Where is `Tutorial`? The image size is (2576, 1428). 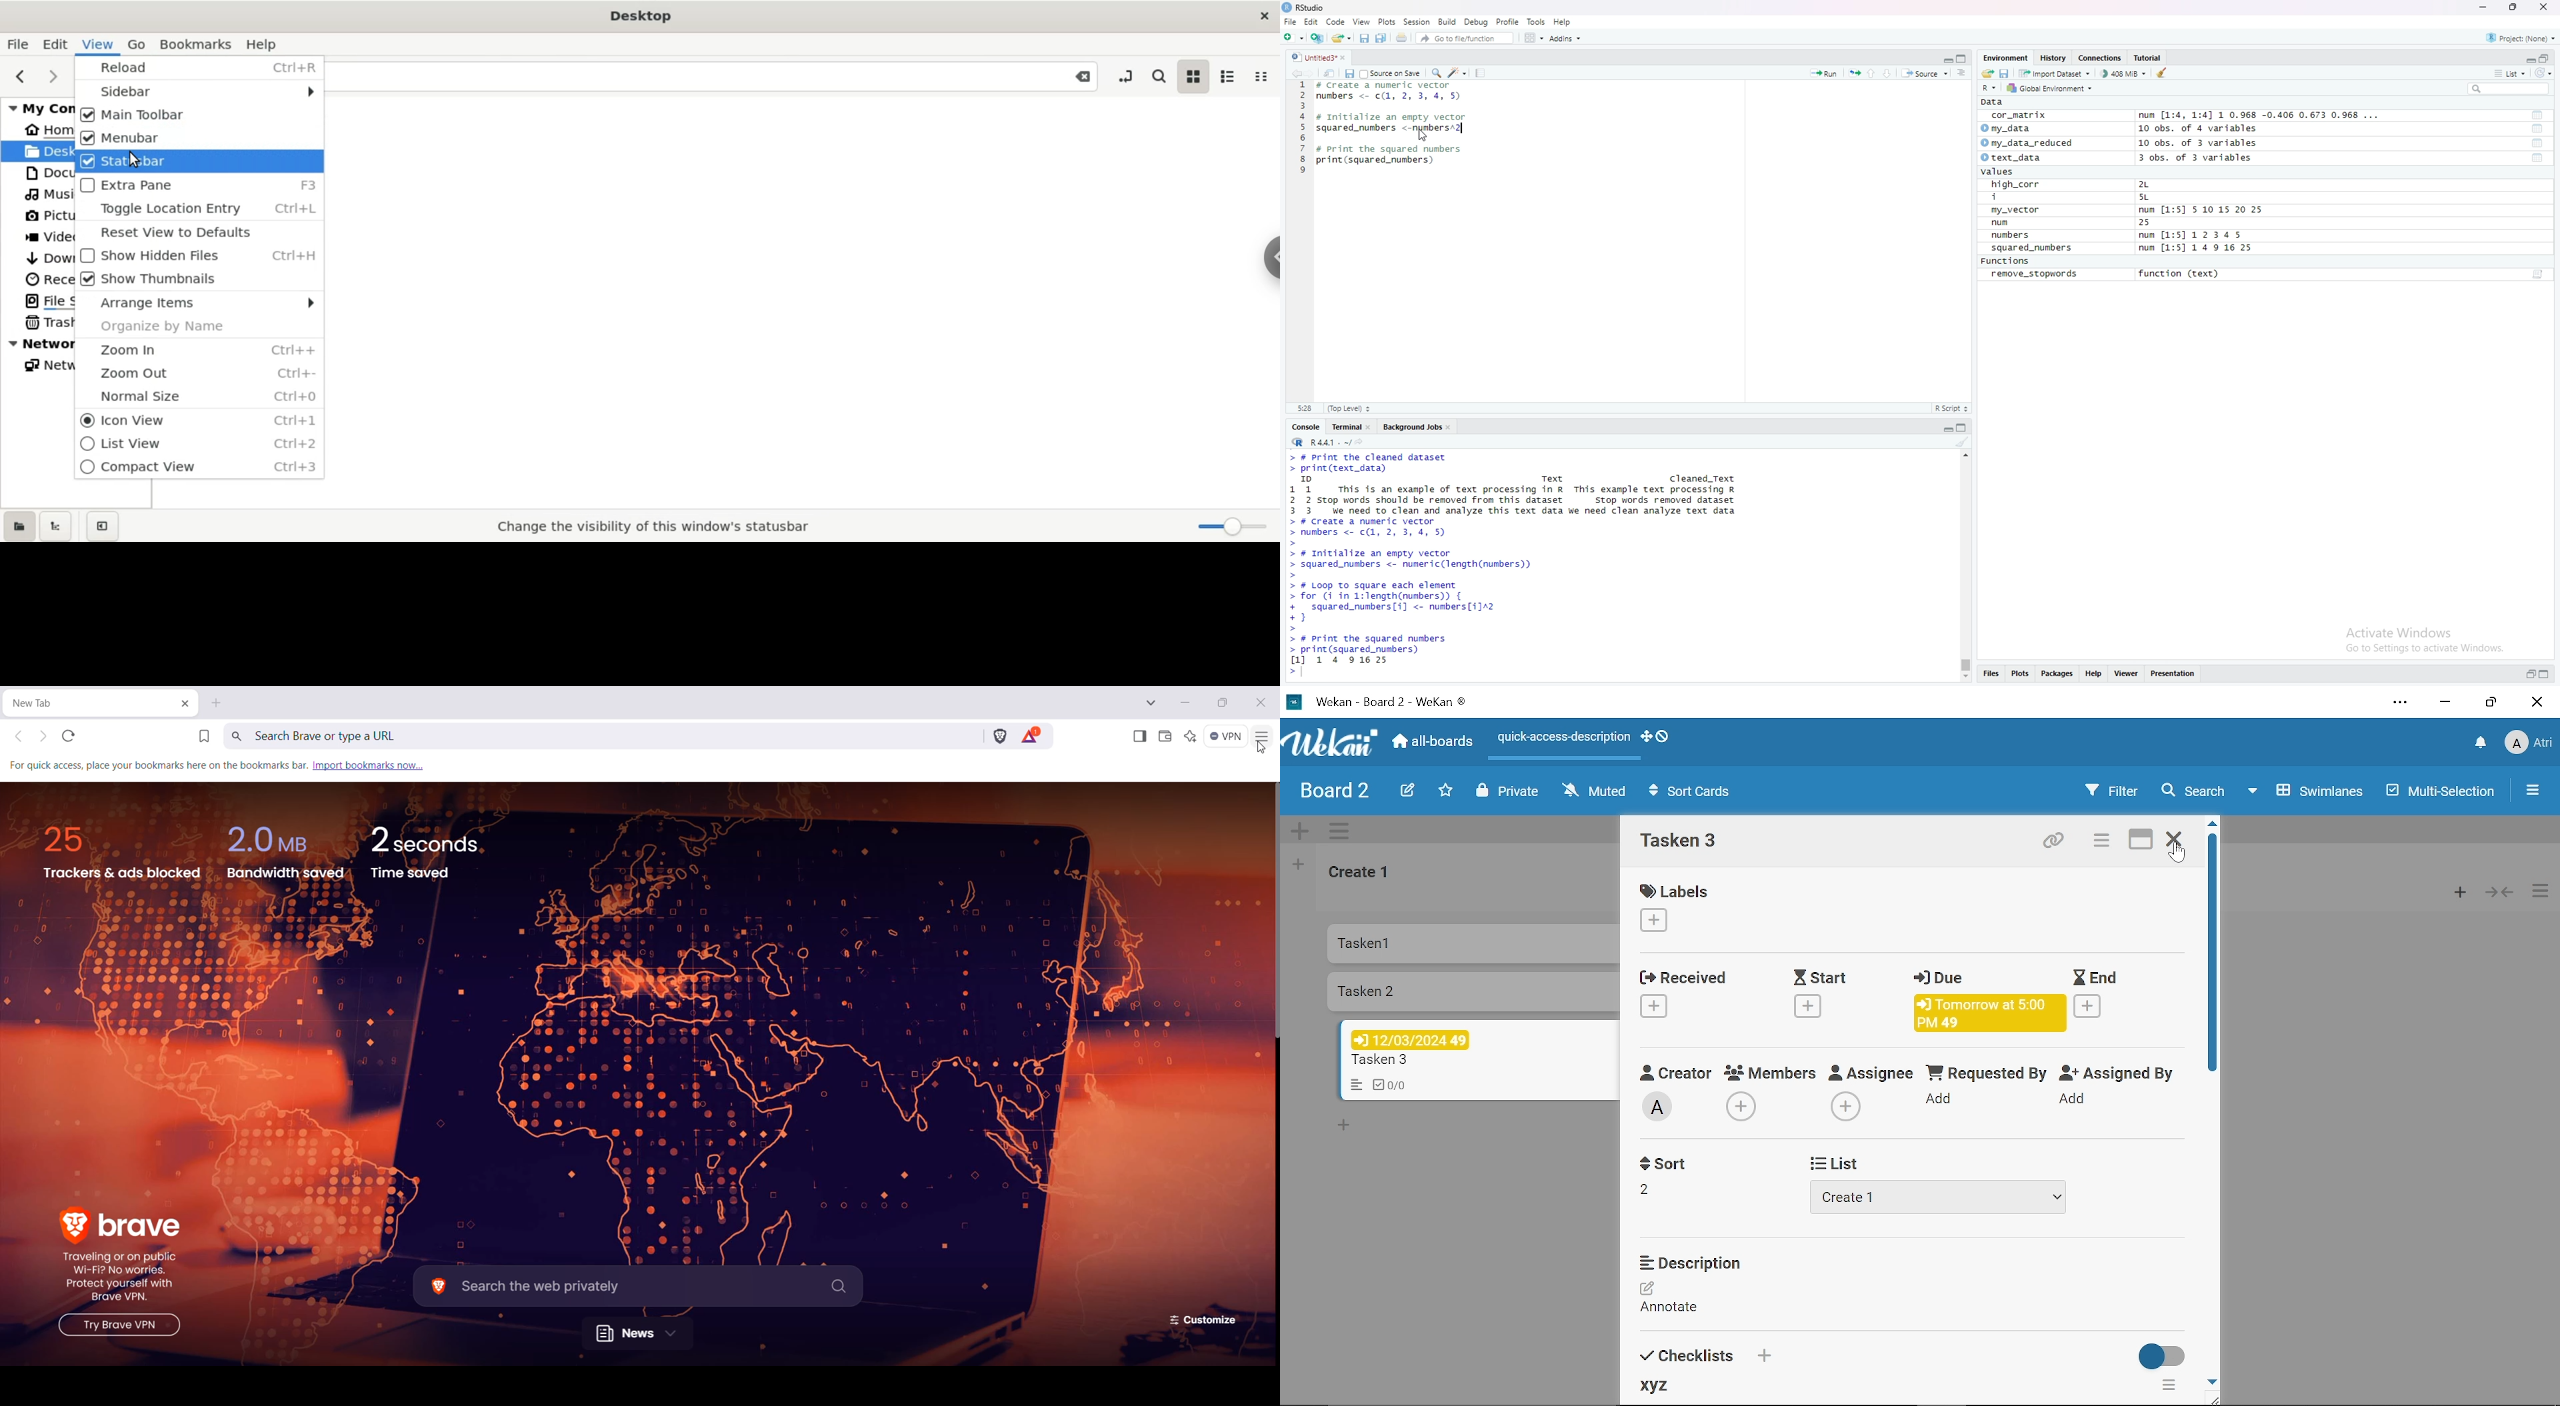
Tutorial is located at coordinates (2150, 58).